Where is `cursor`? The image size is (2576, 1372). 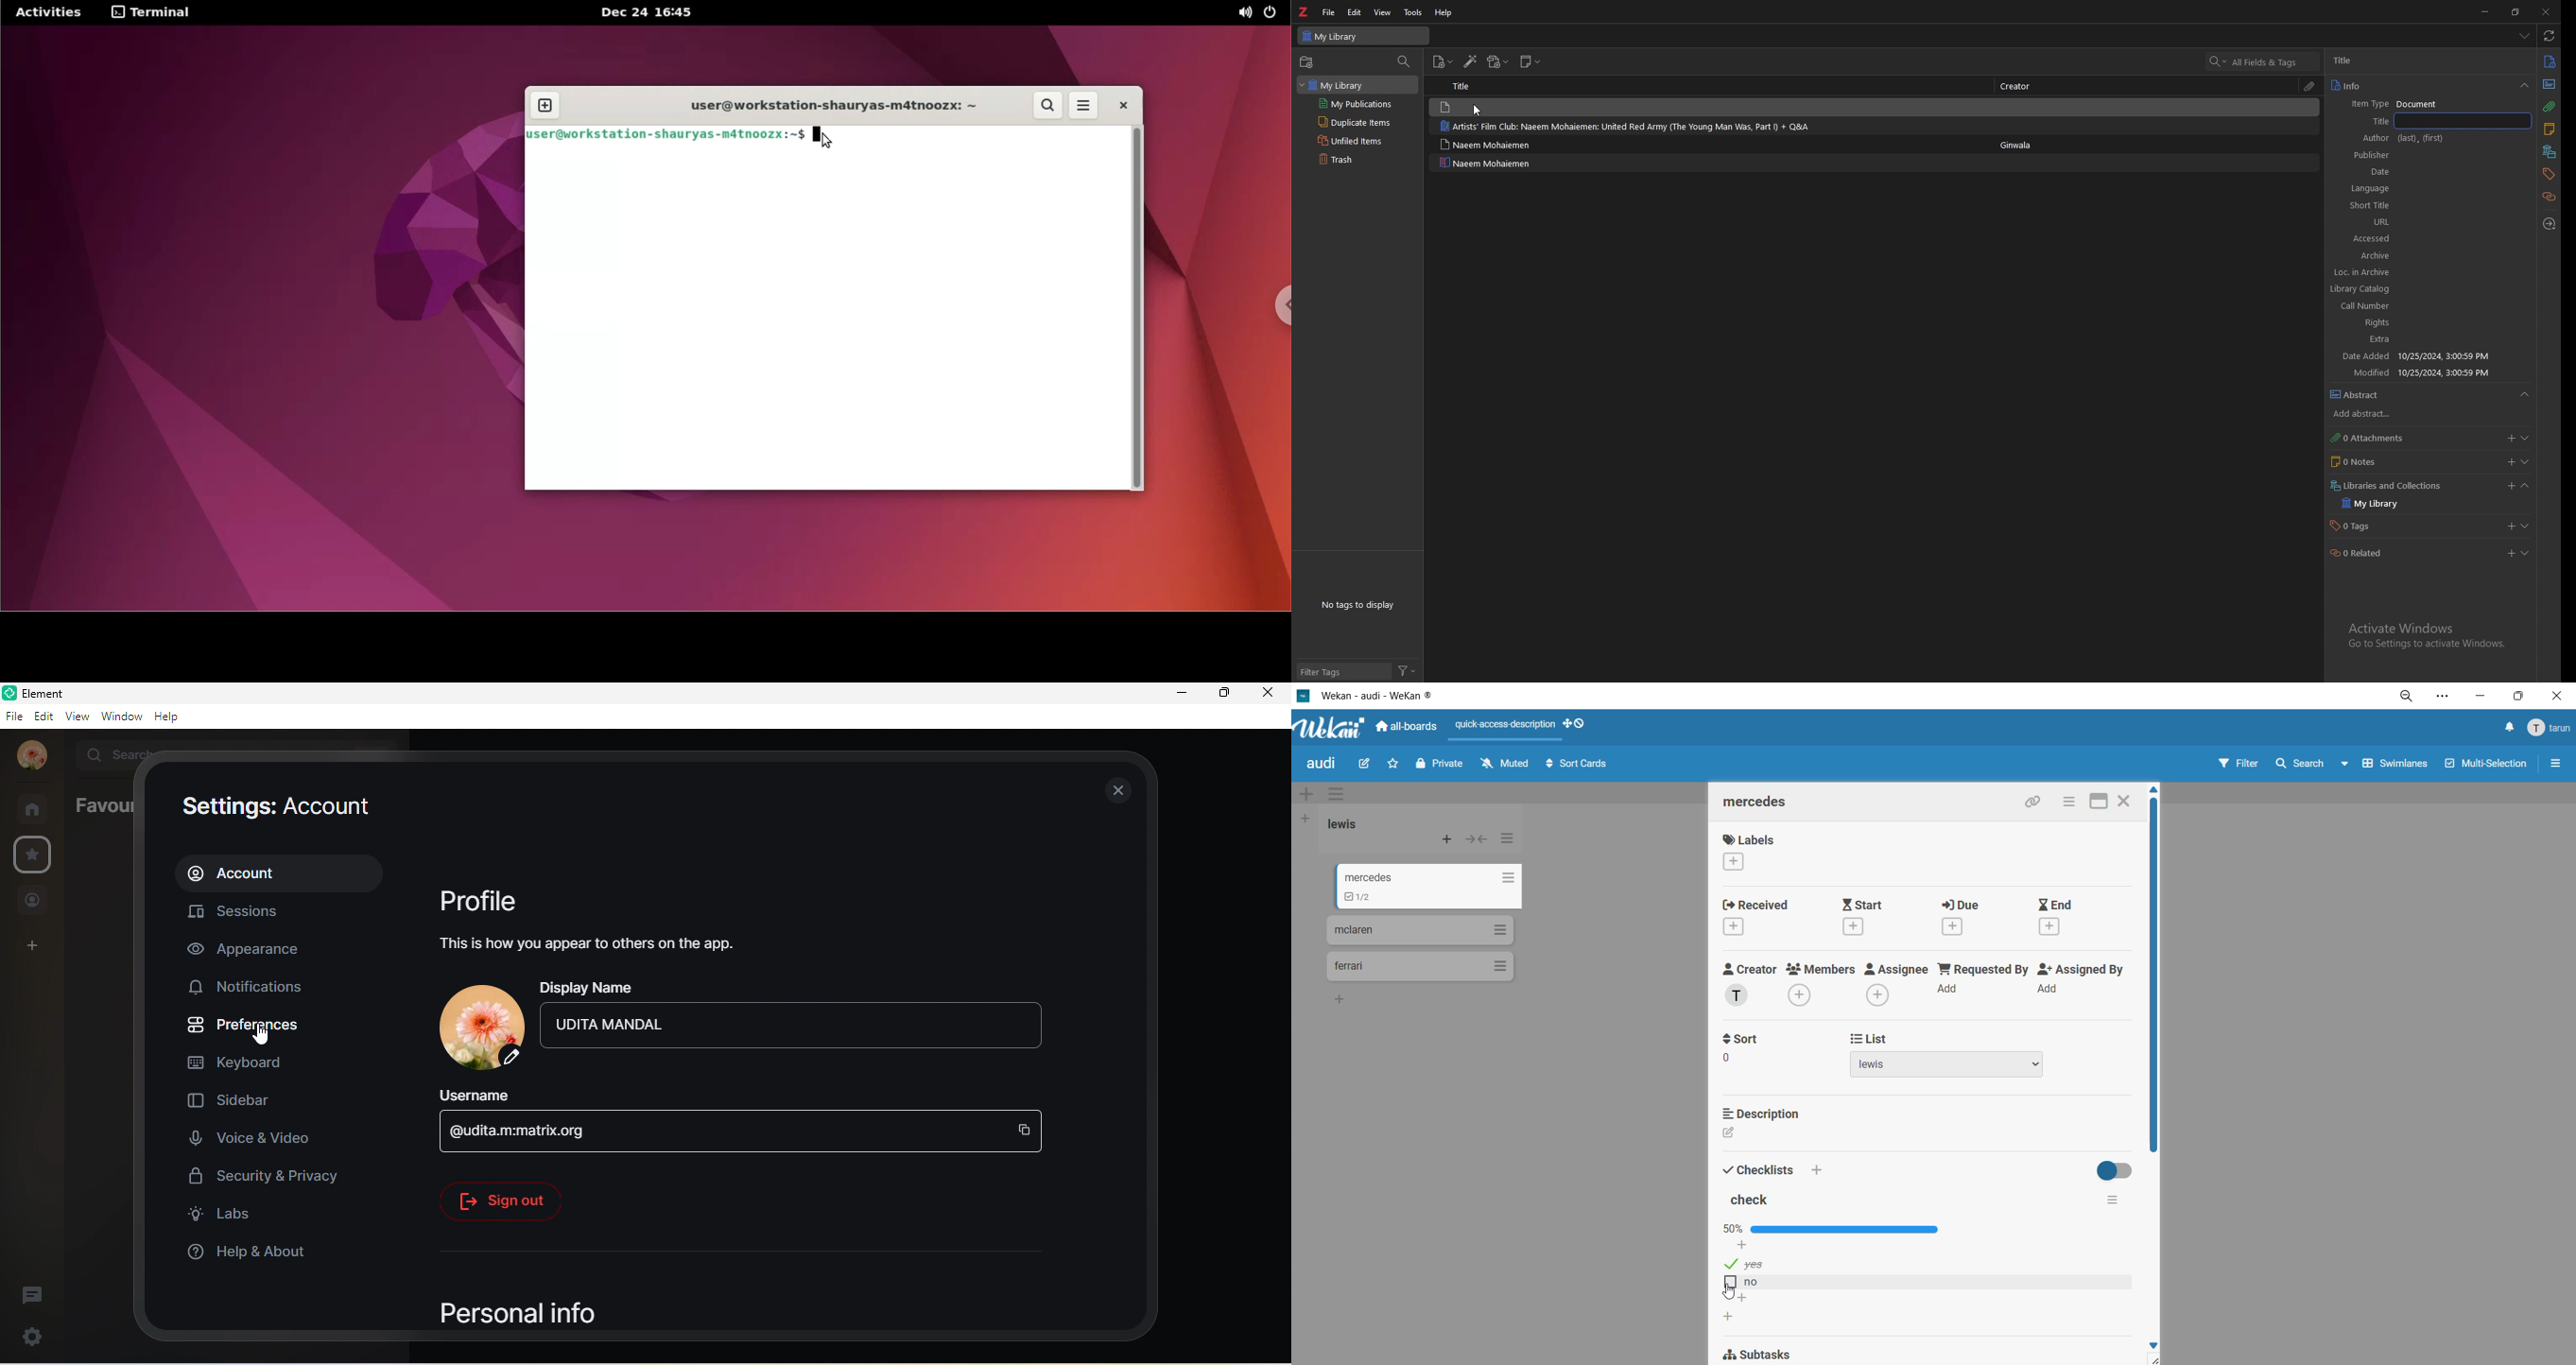
cursor is located at coordinates (1730, 1292).